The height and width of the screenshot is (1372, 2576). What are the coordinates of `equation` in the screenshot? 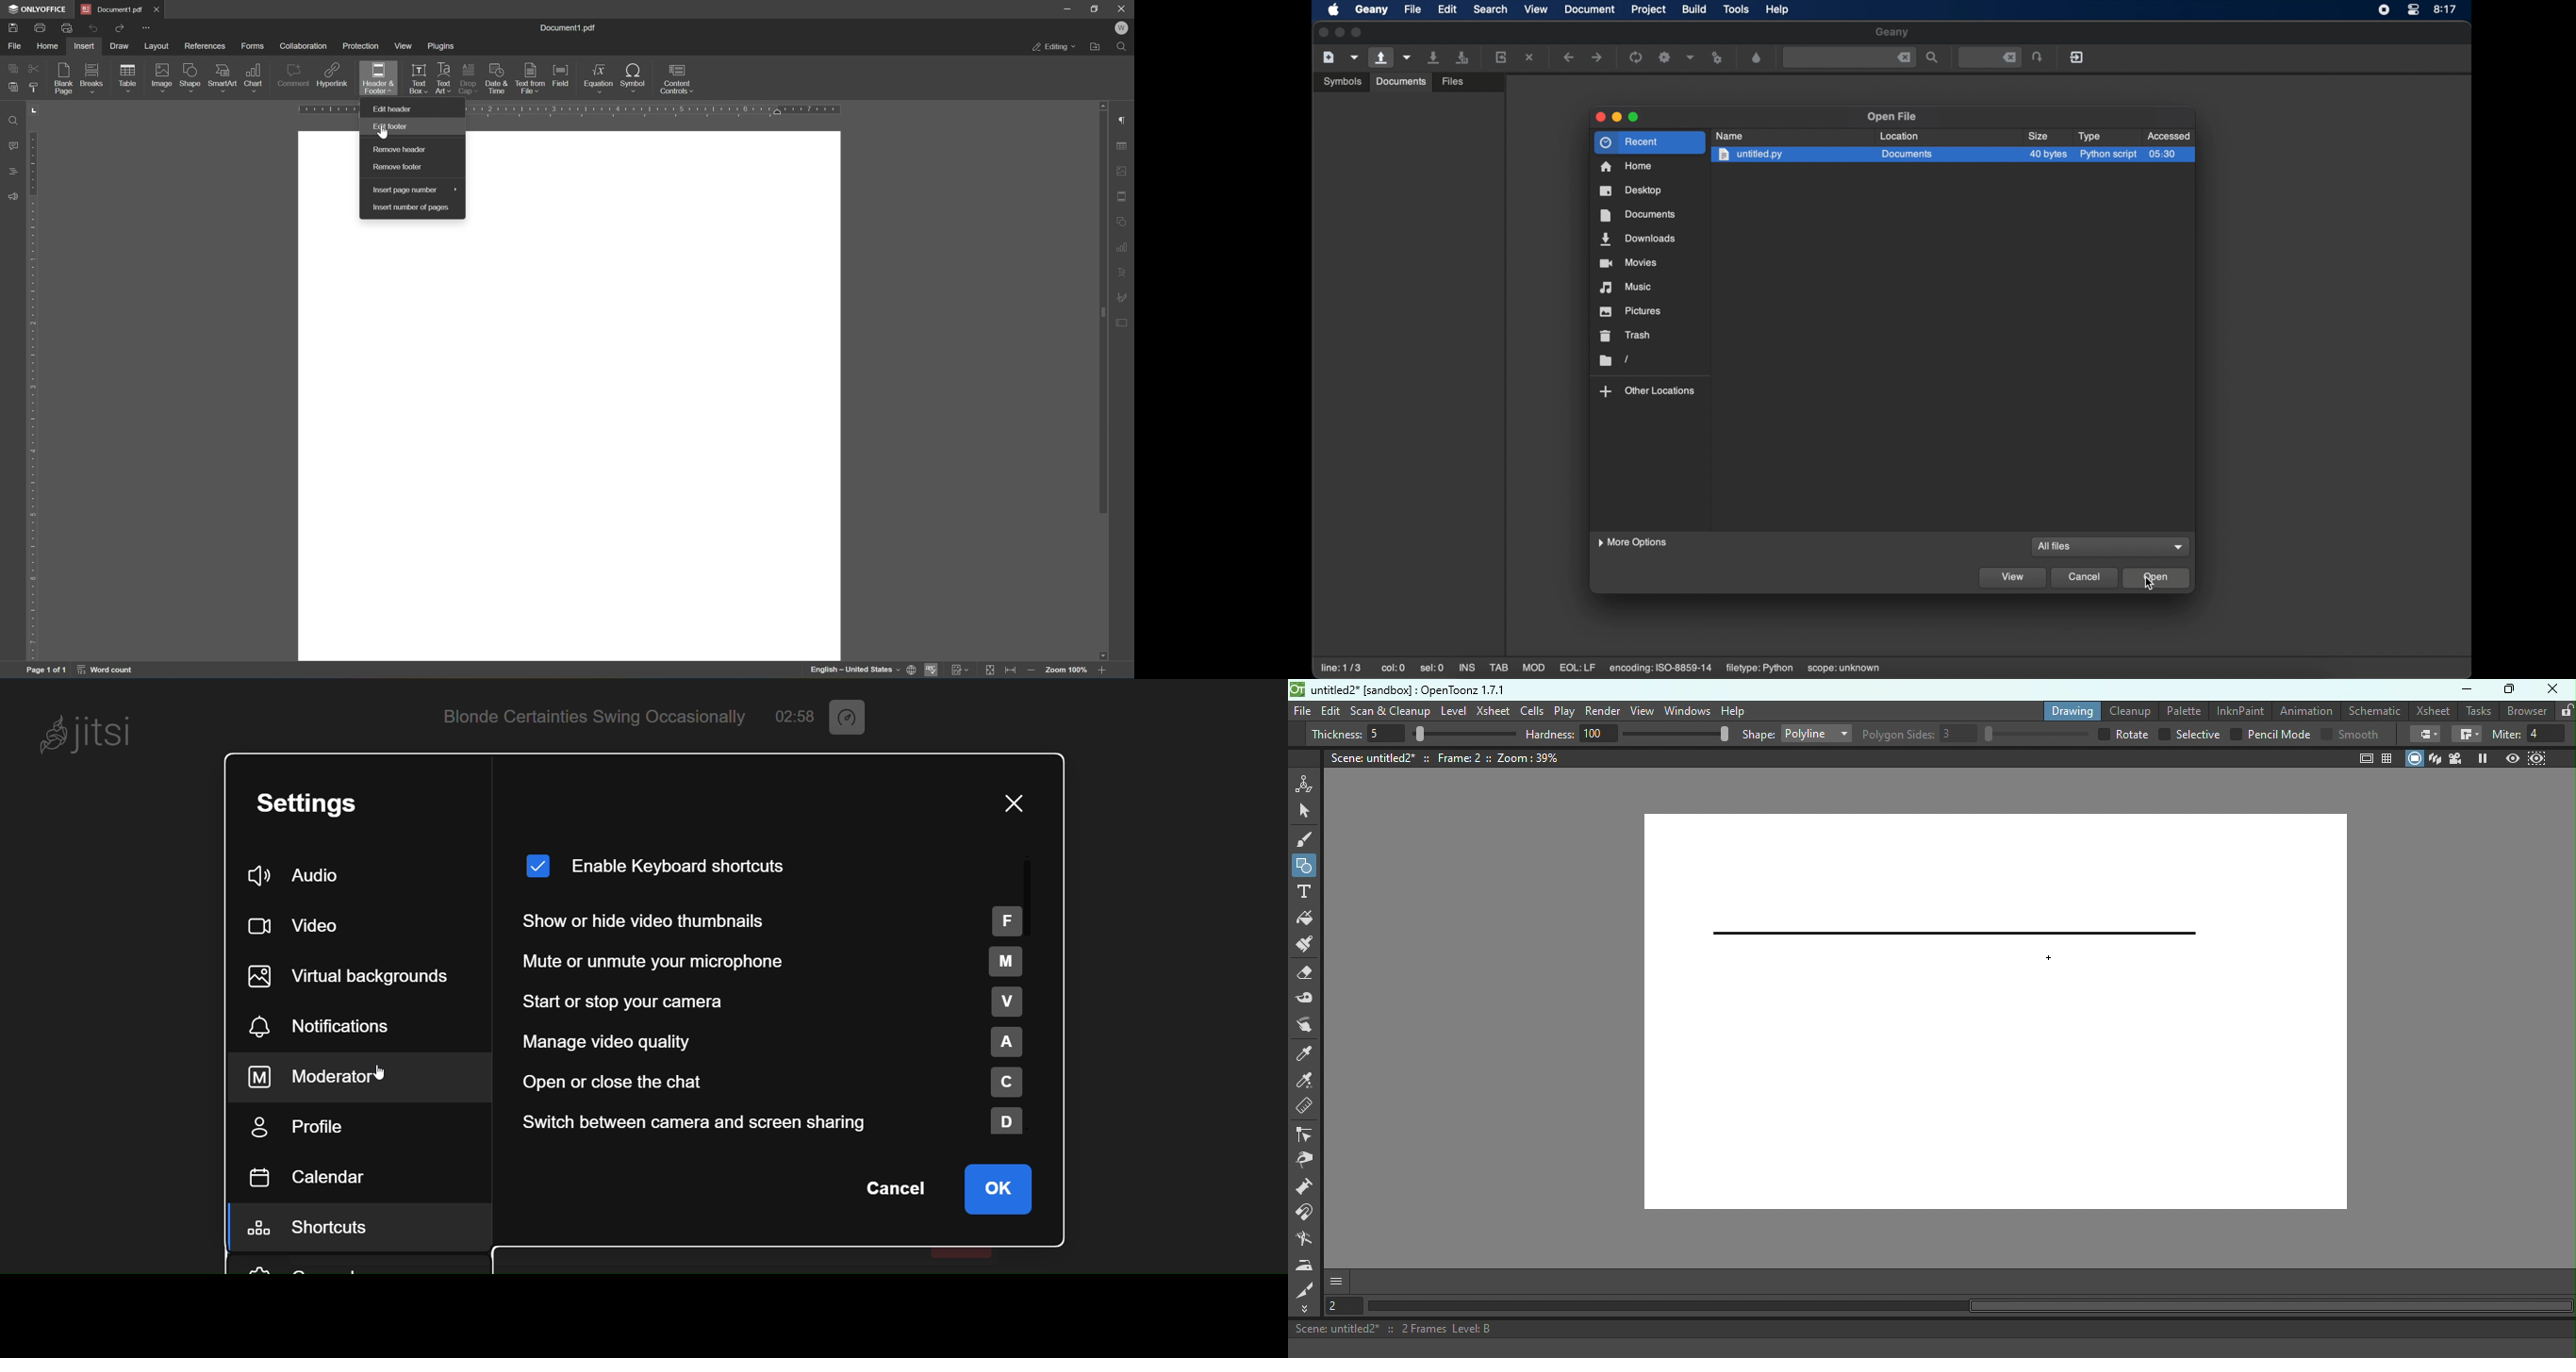 It's located at (600, 78).